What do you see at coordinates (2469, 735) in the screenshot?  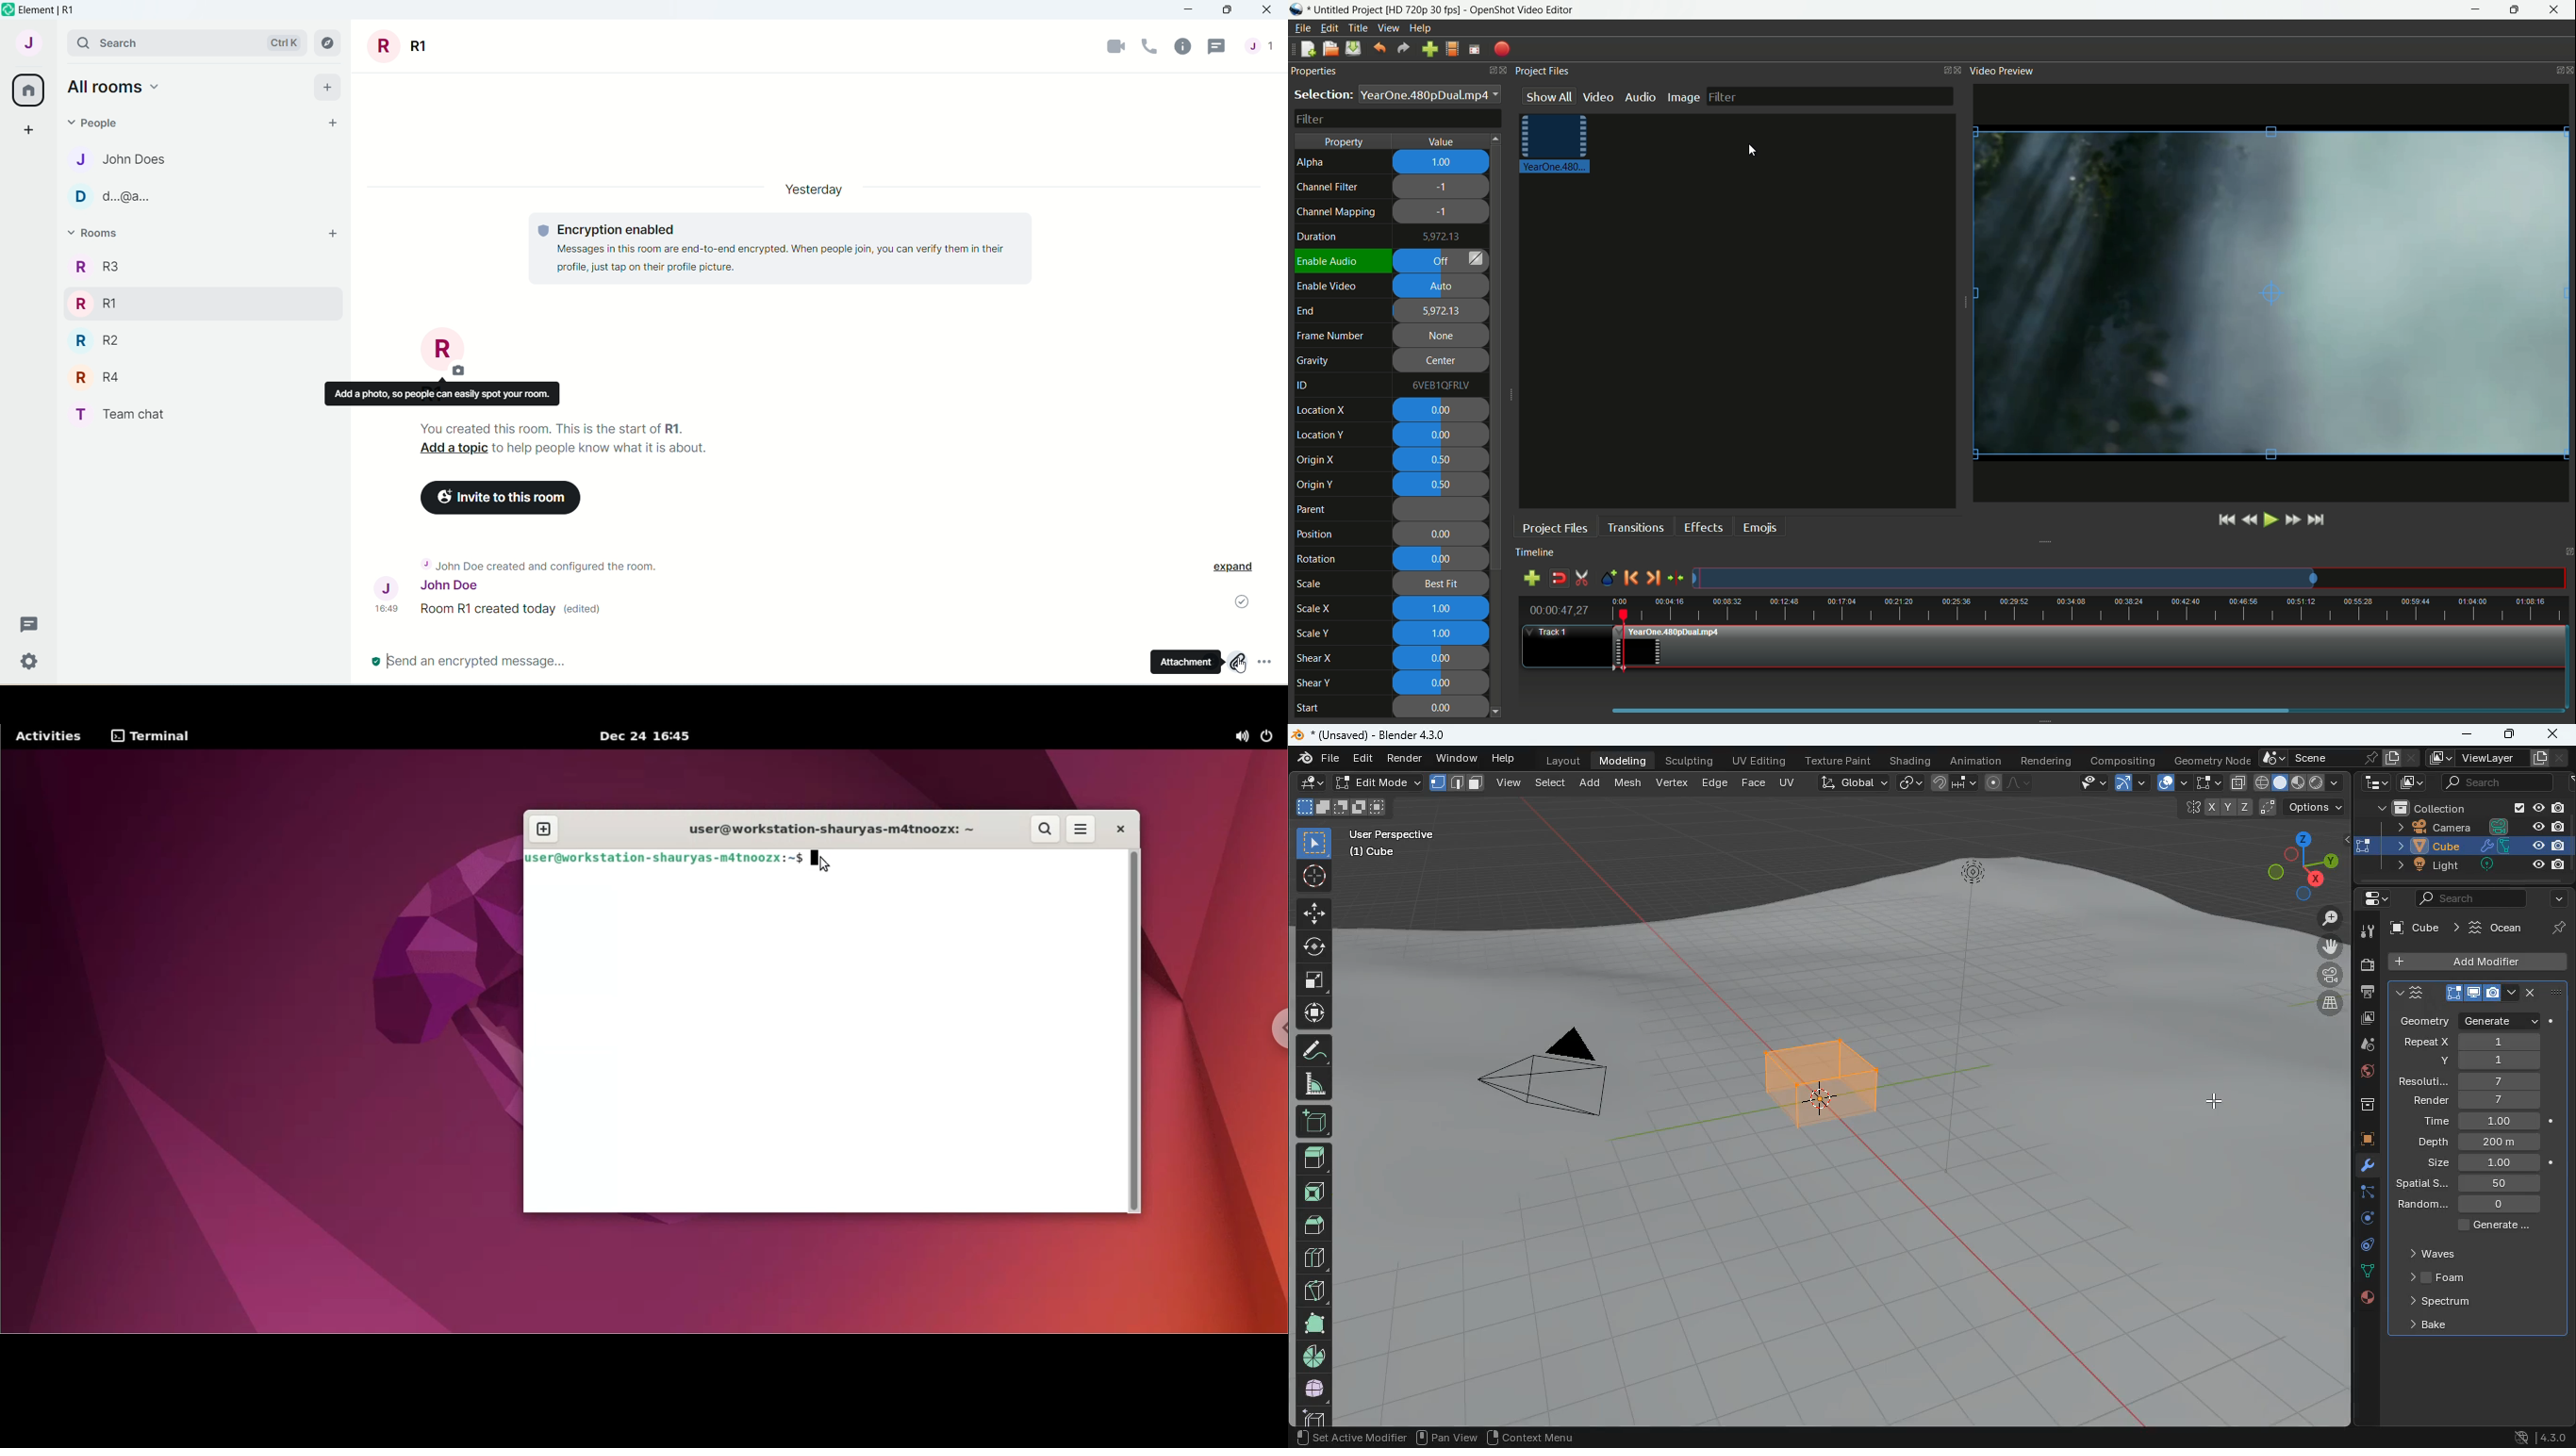 I see `minimize` at bounding box center [2469, 735].